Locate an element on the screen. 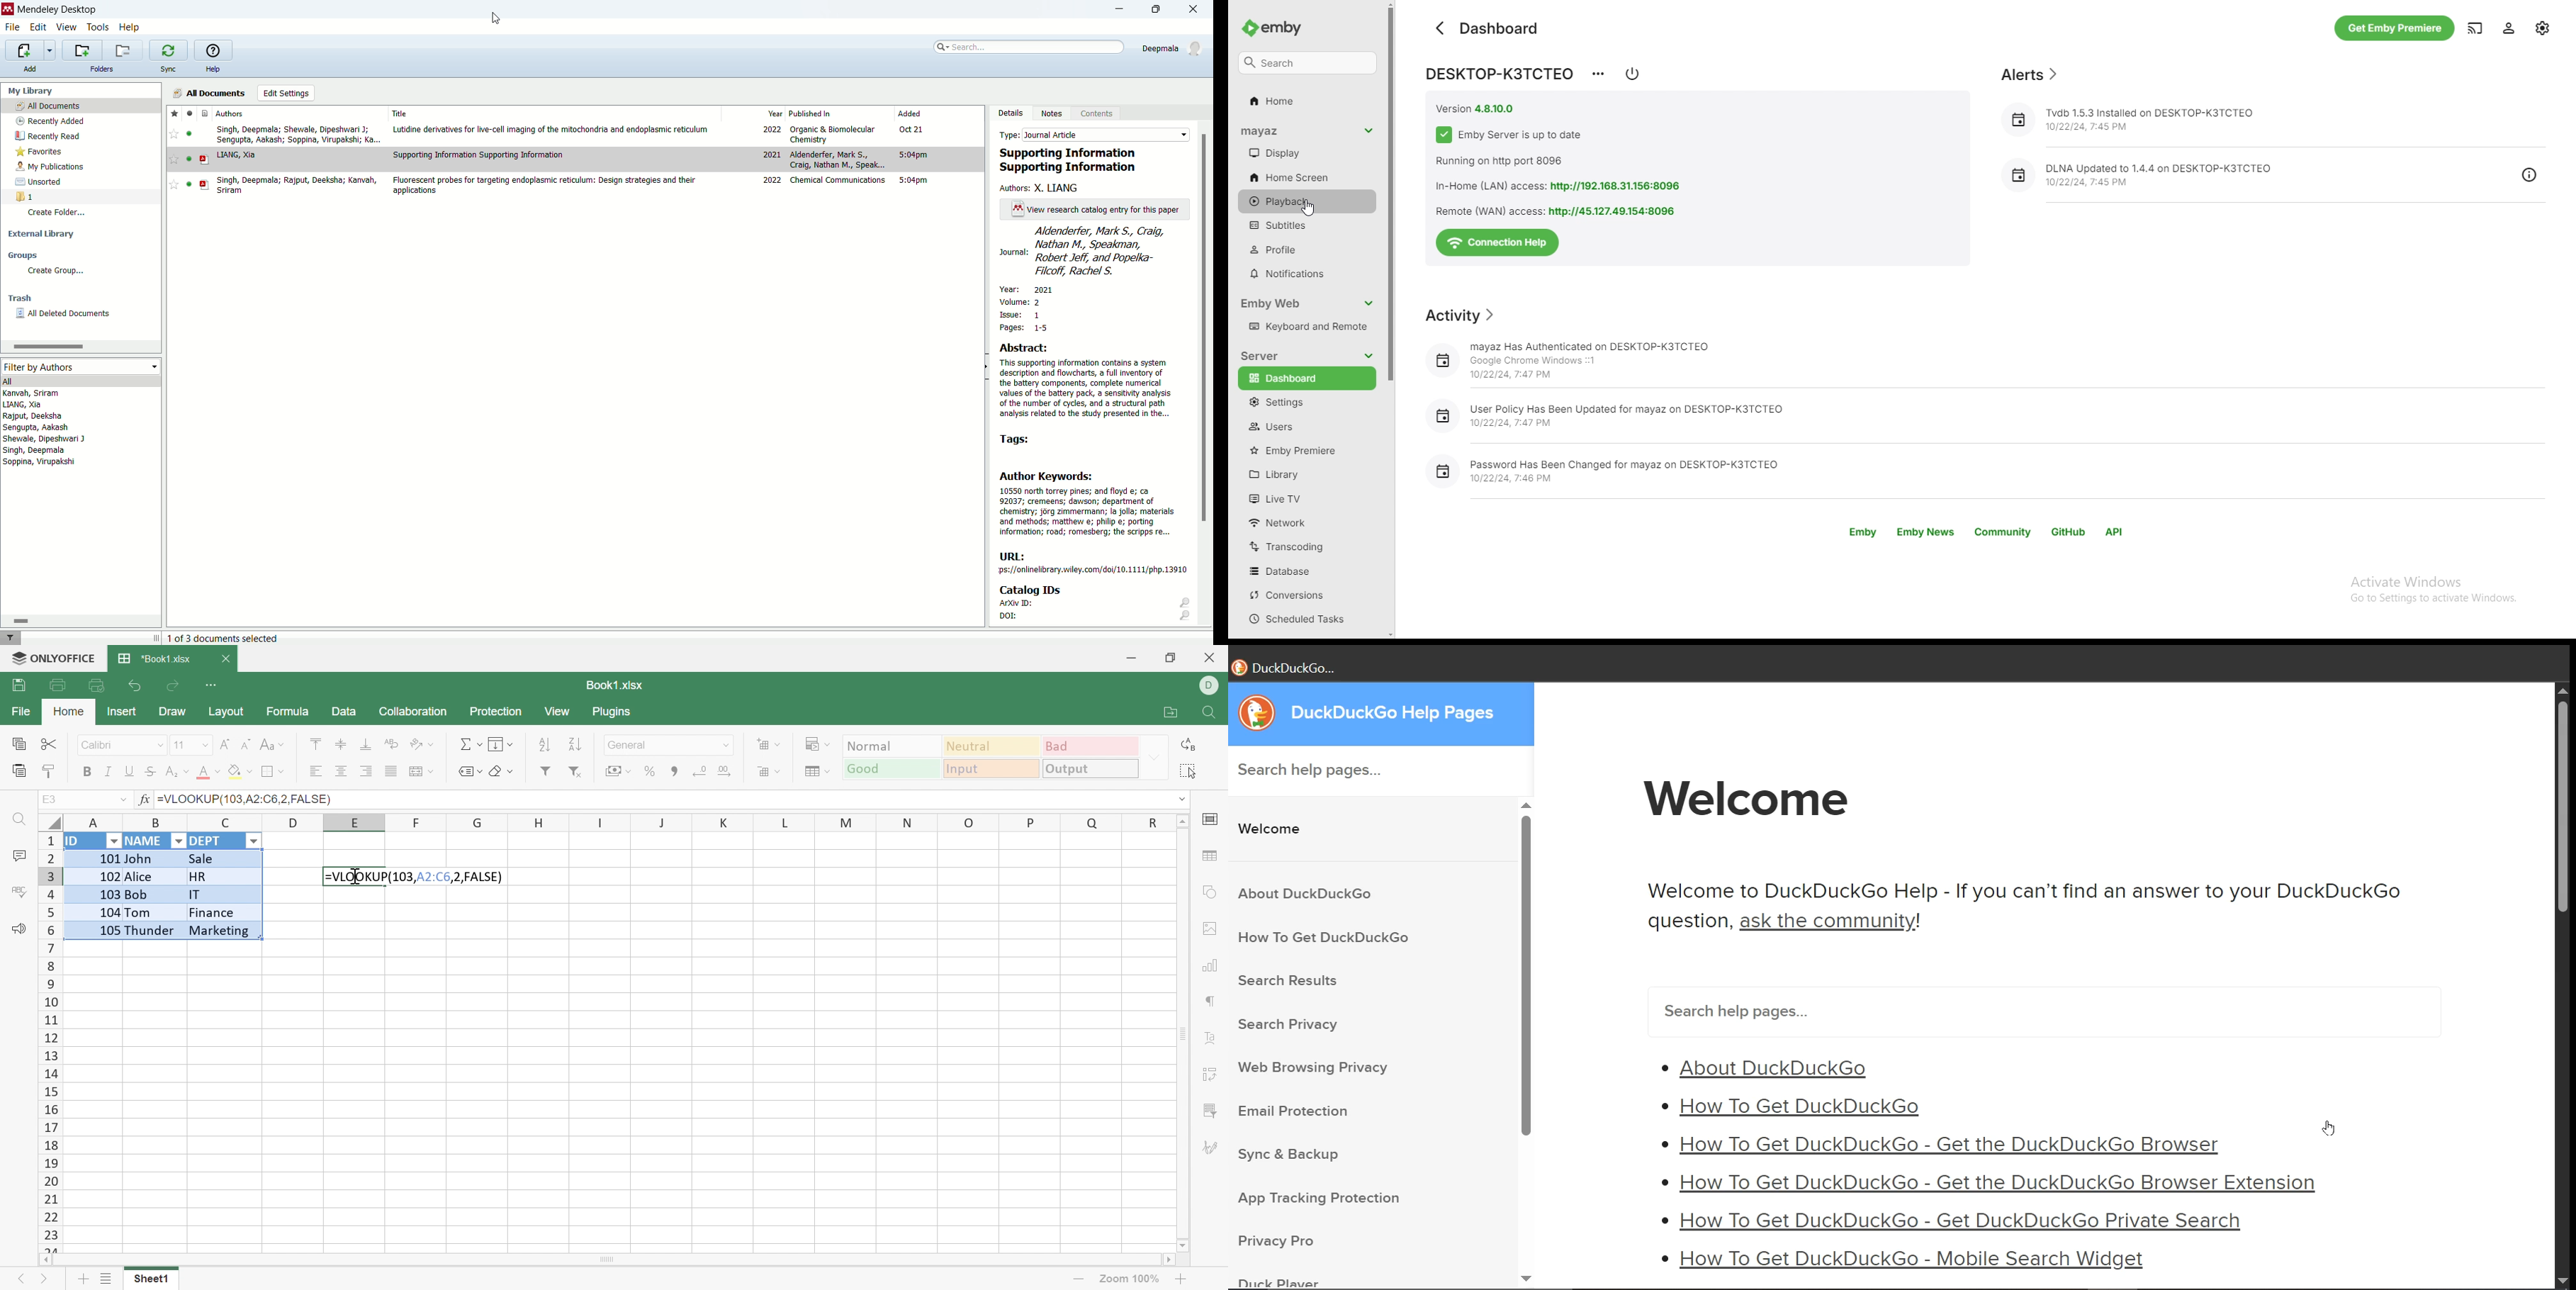  Formula is located at coordinates (289, 712).